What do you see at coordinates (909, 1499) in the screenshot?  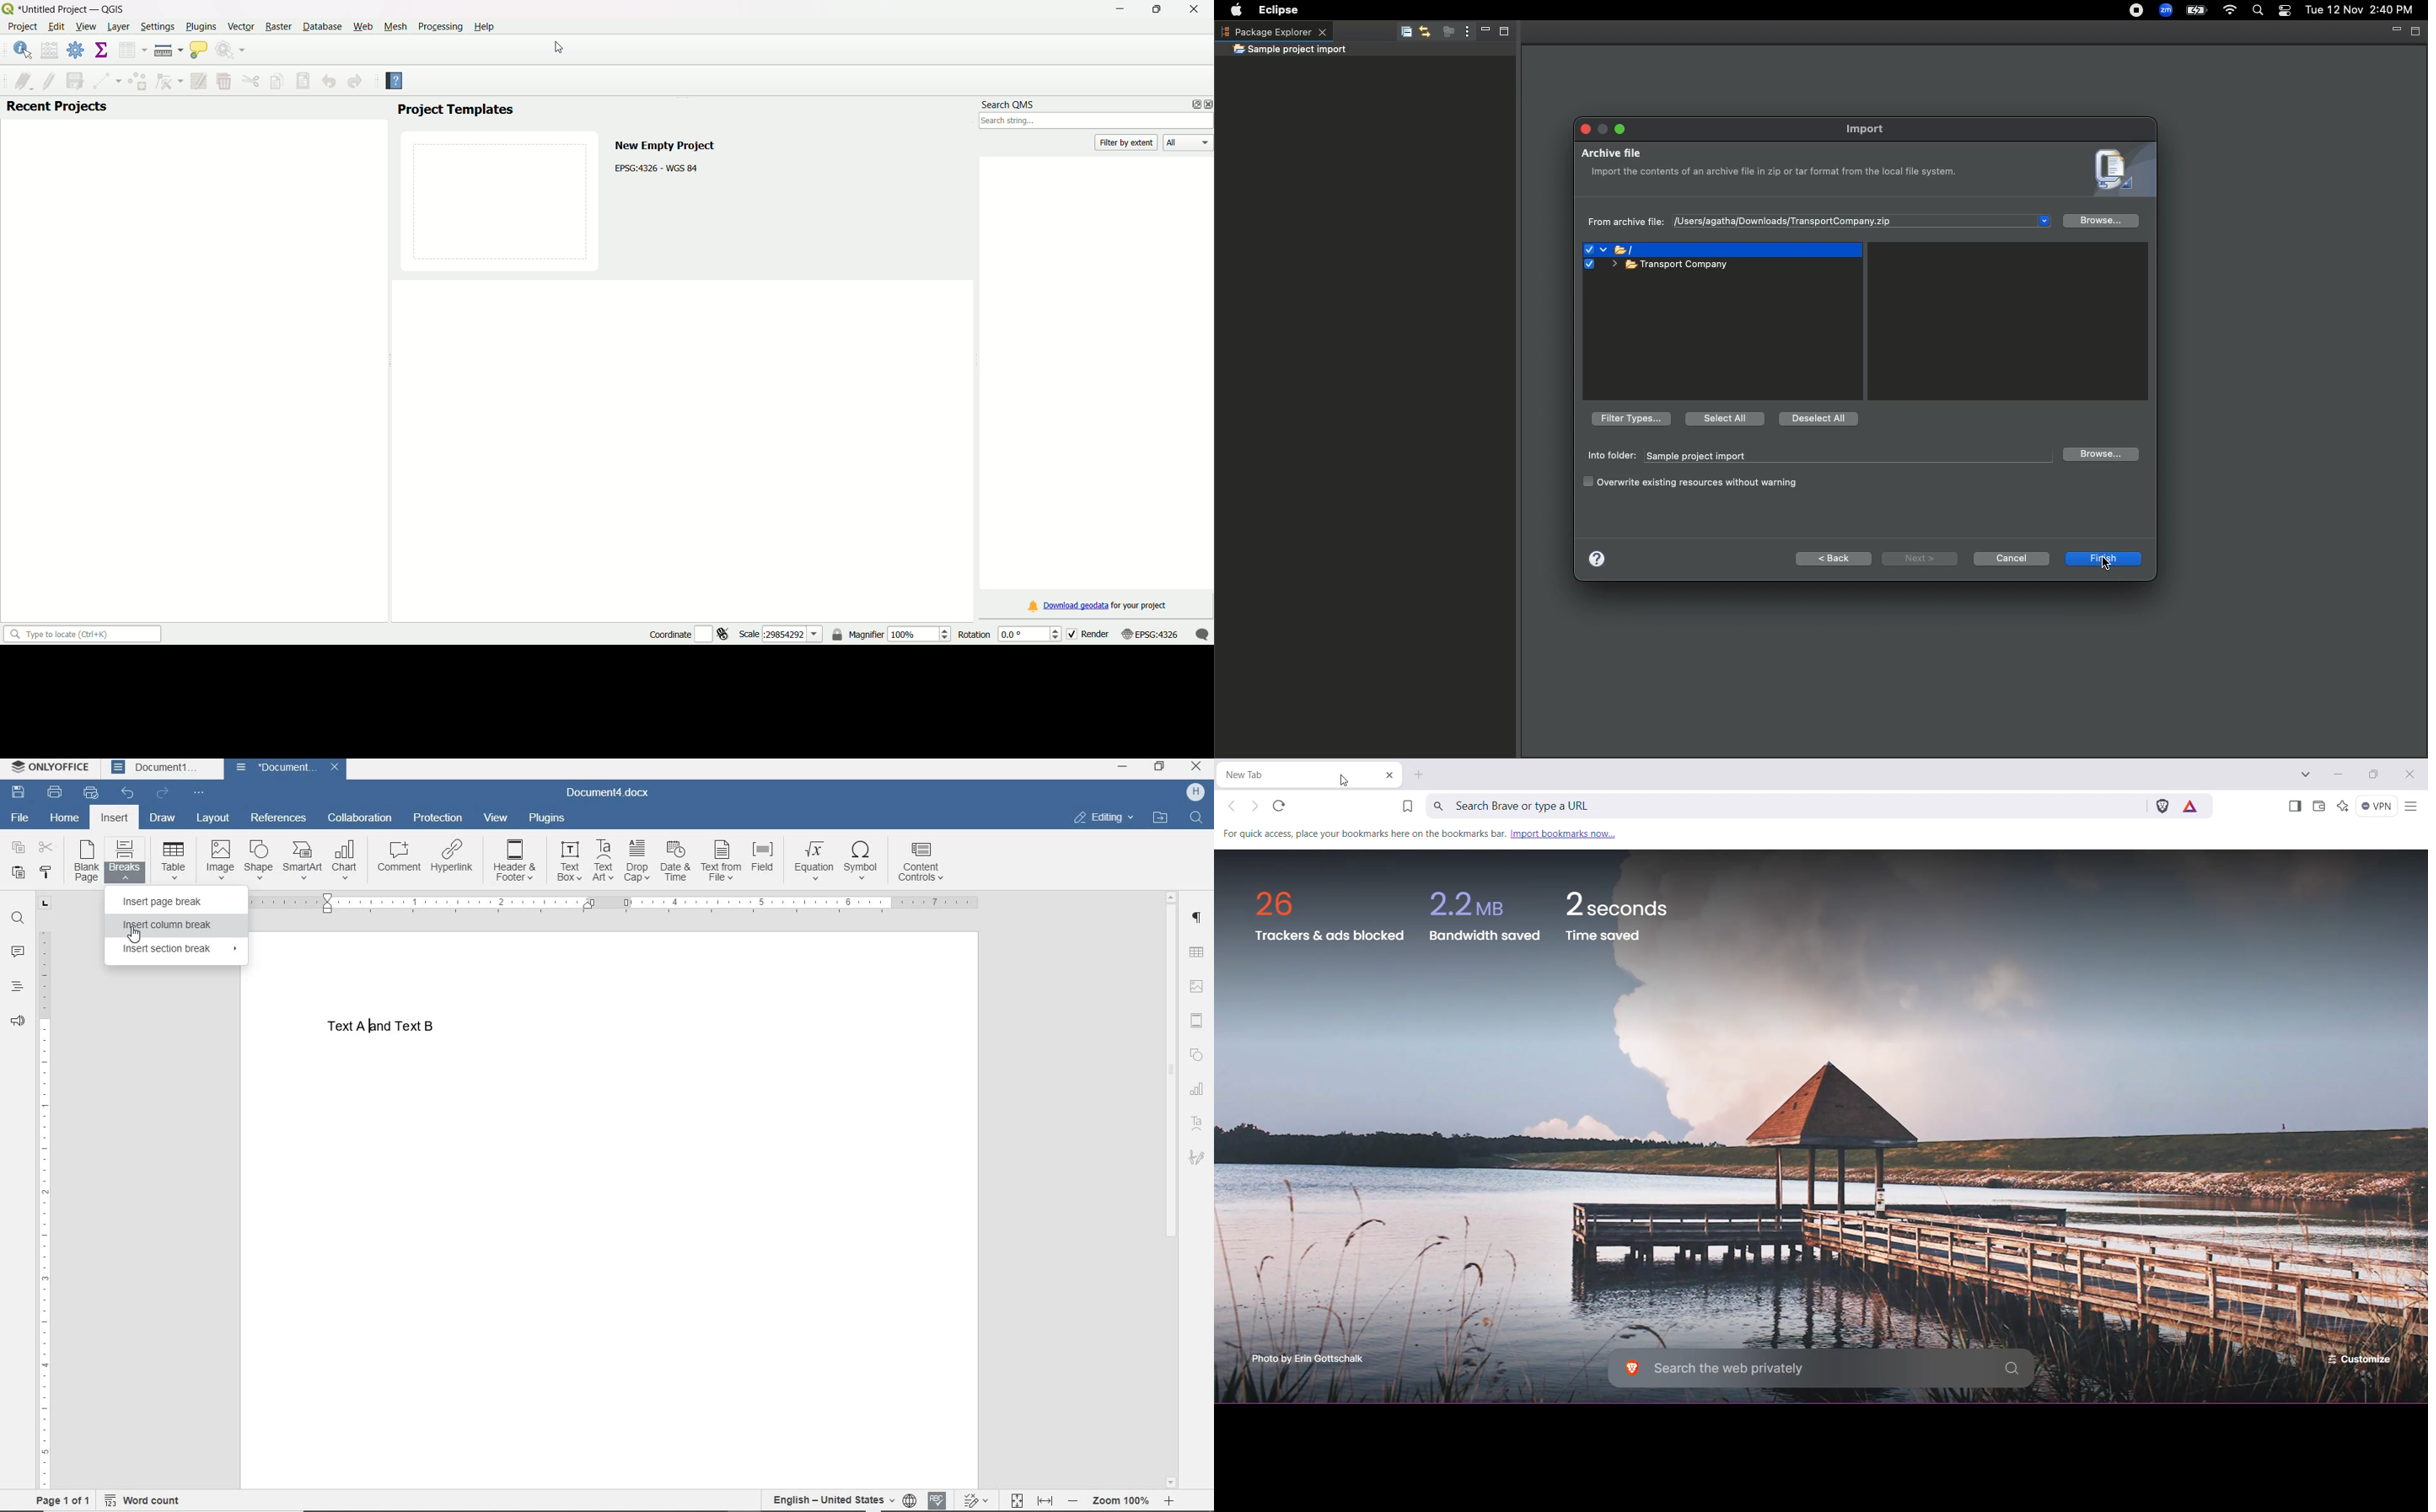 I see `SET DOCUMENT LANGUAGE` at bounding box center [909, 1499].